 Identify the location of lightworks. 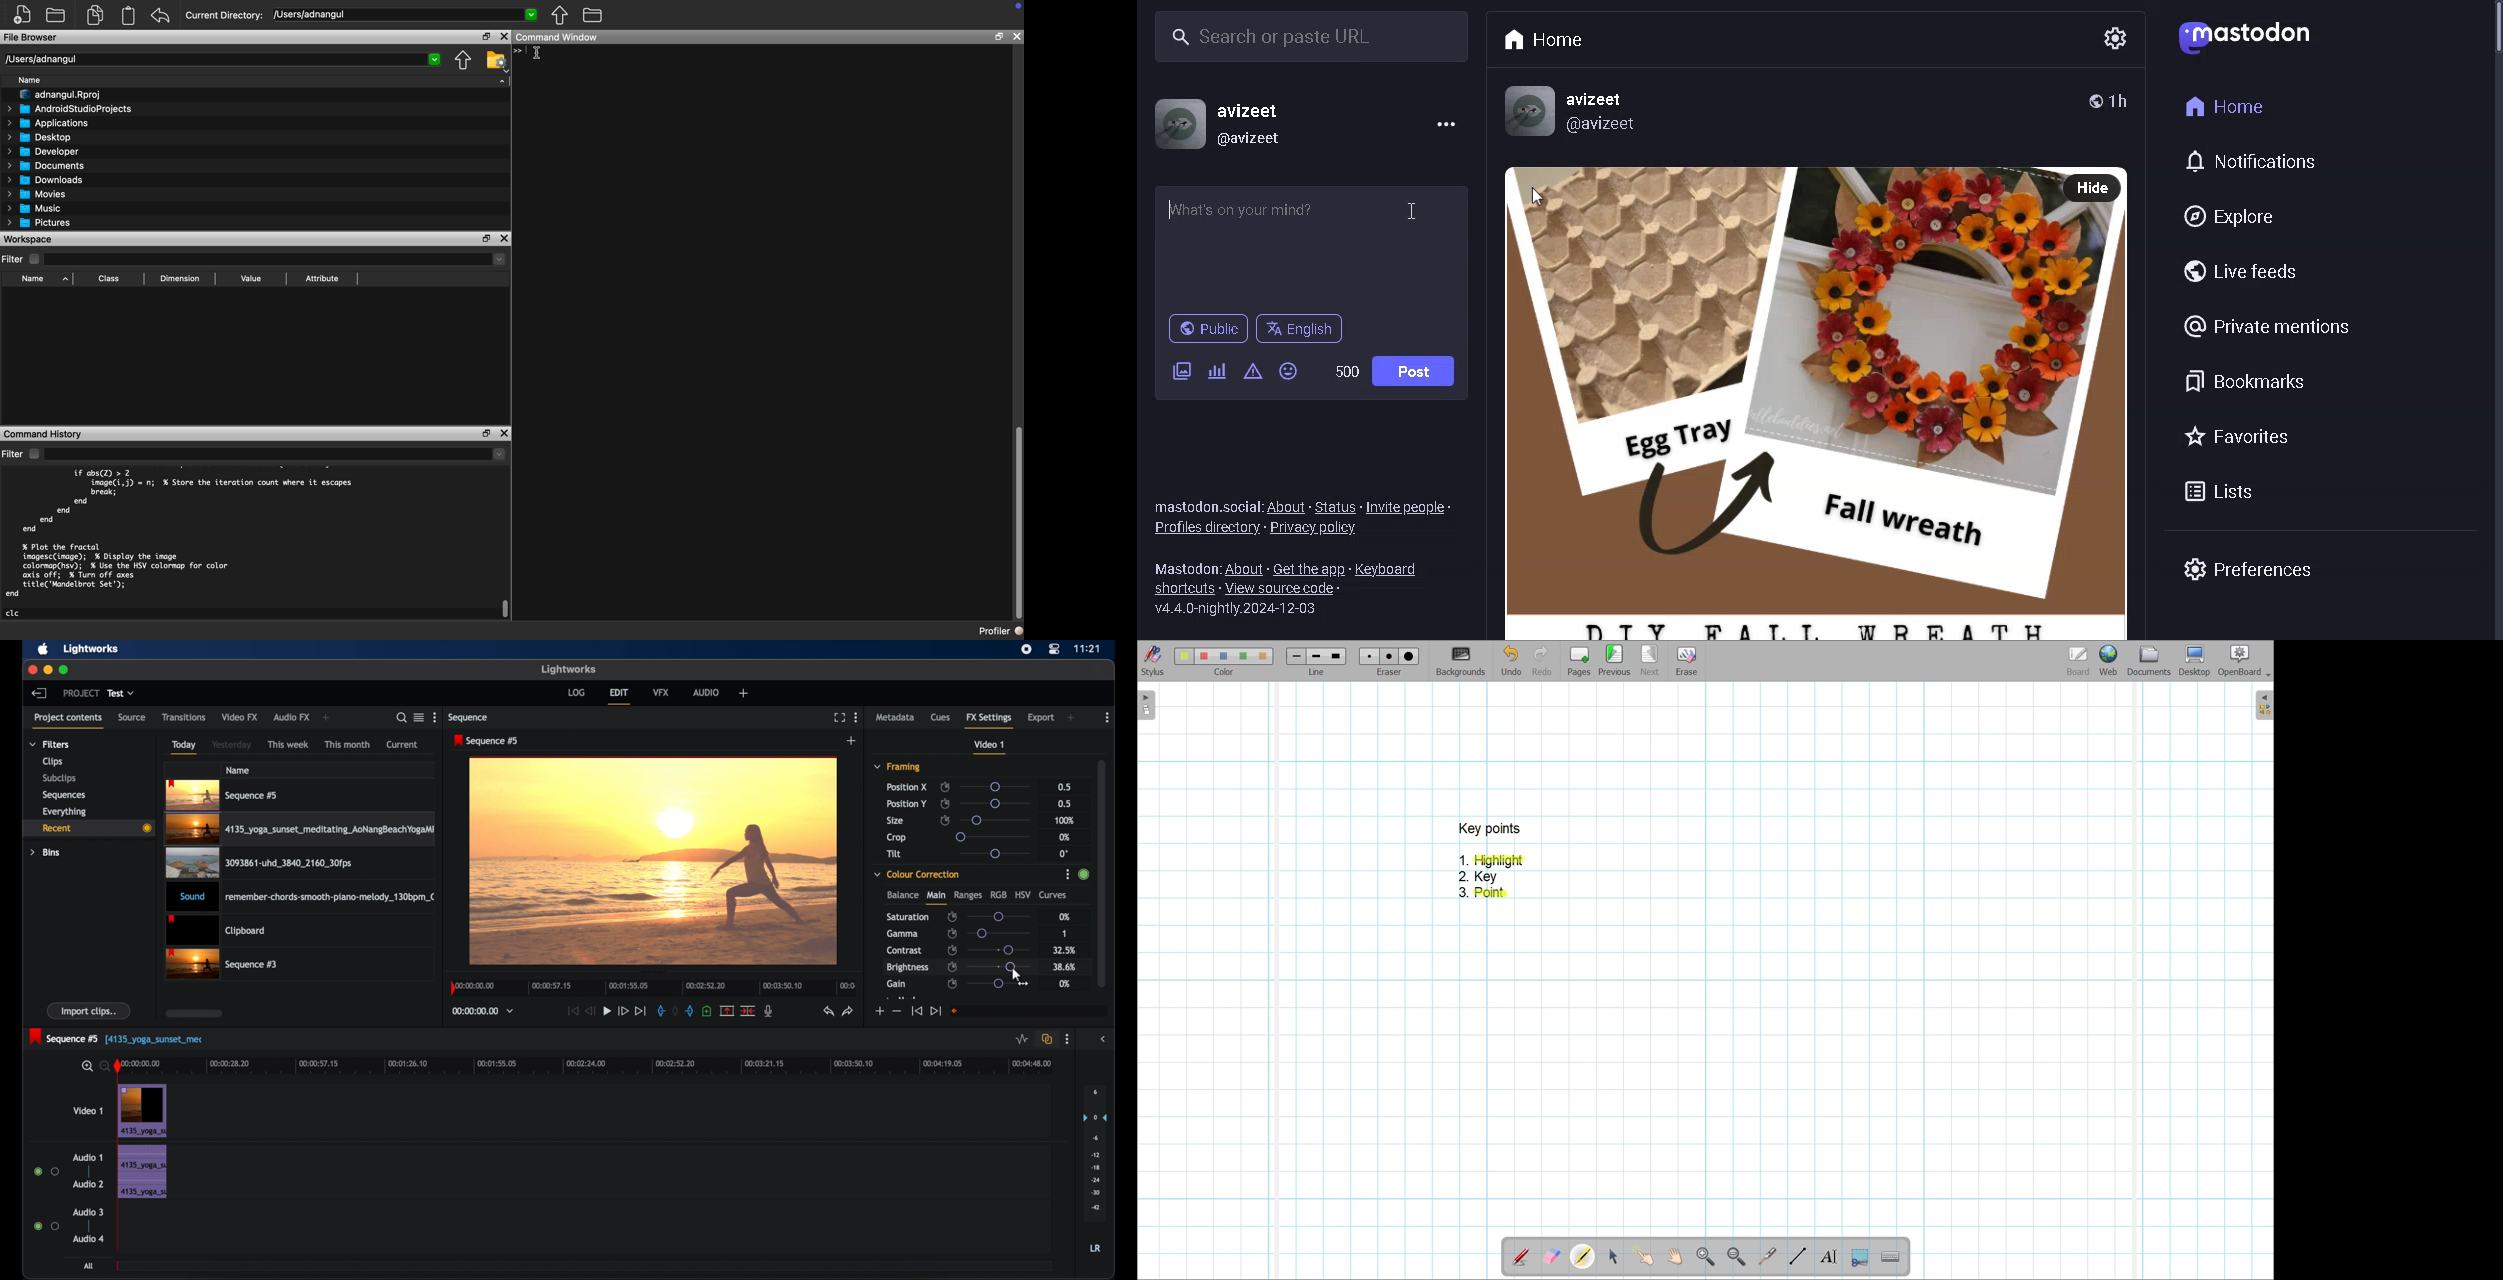
(91, 648).